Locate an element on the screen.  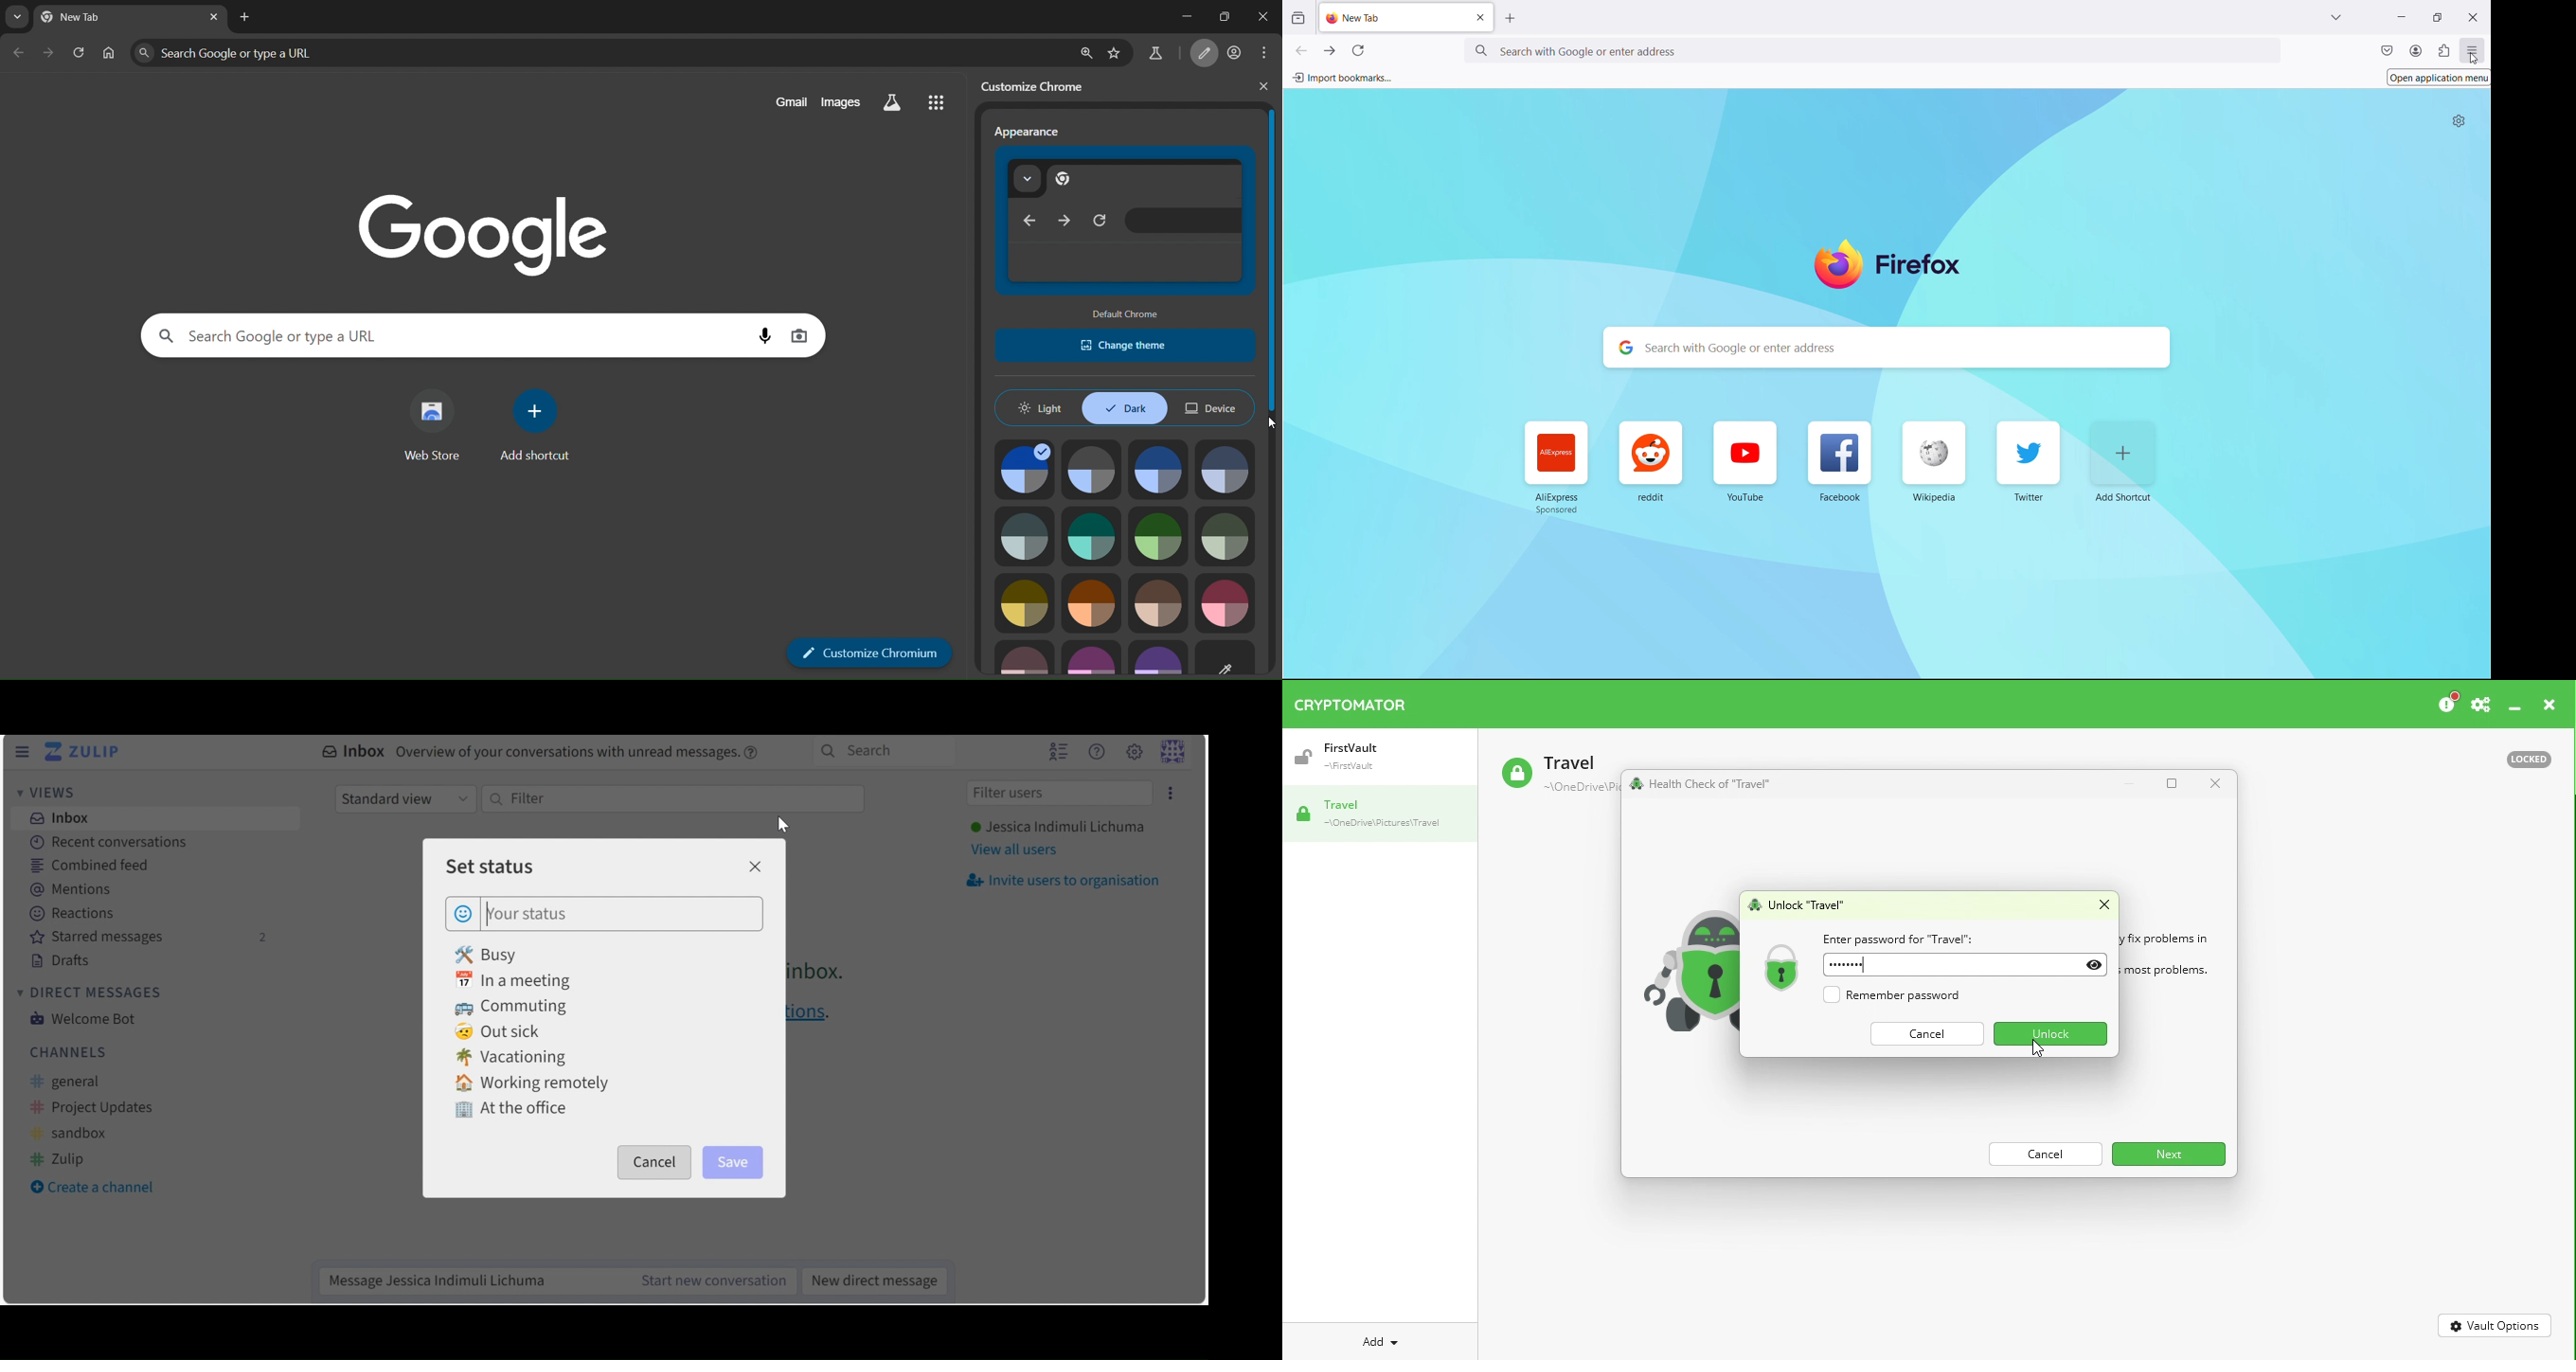
project updates is located at coordinates (93, 1108).